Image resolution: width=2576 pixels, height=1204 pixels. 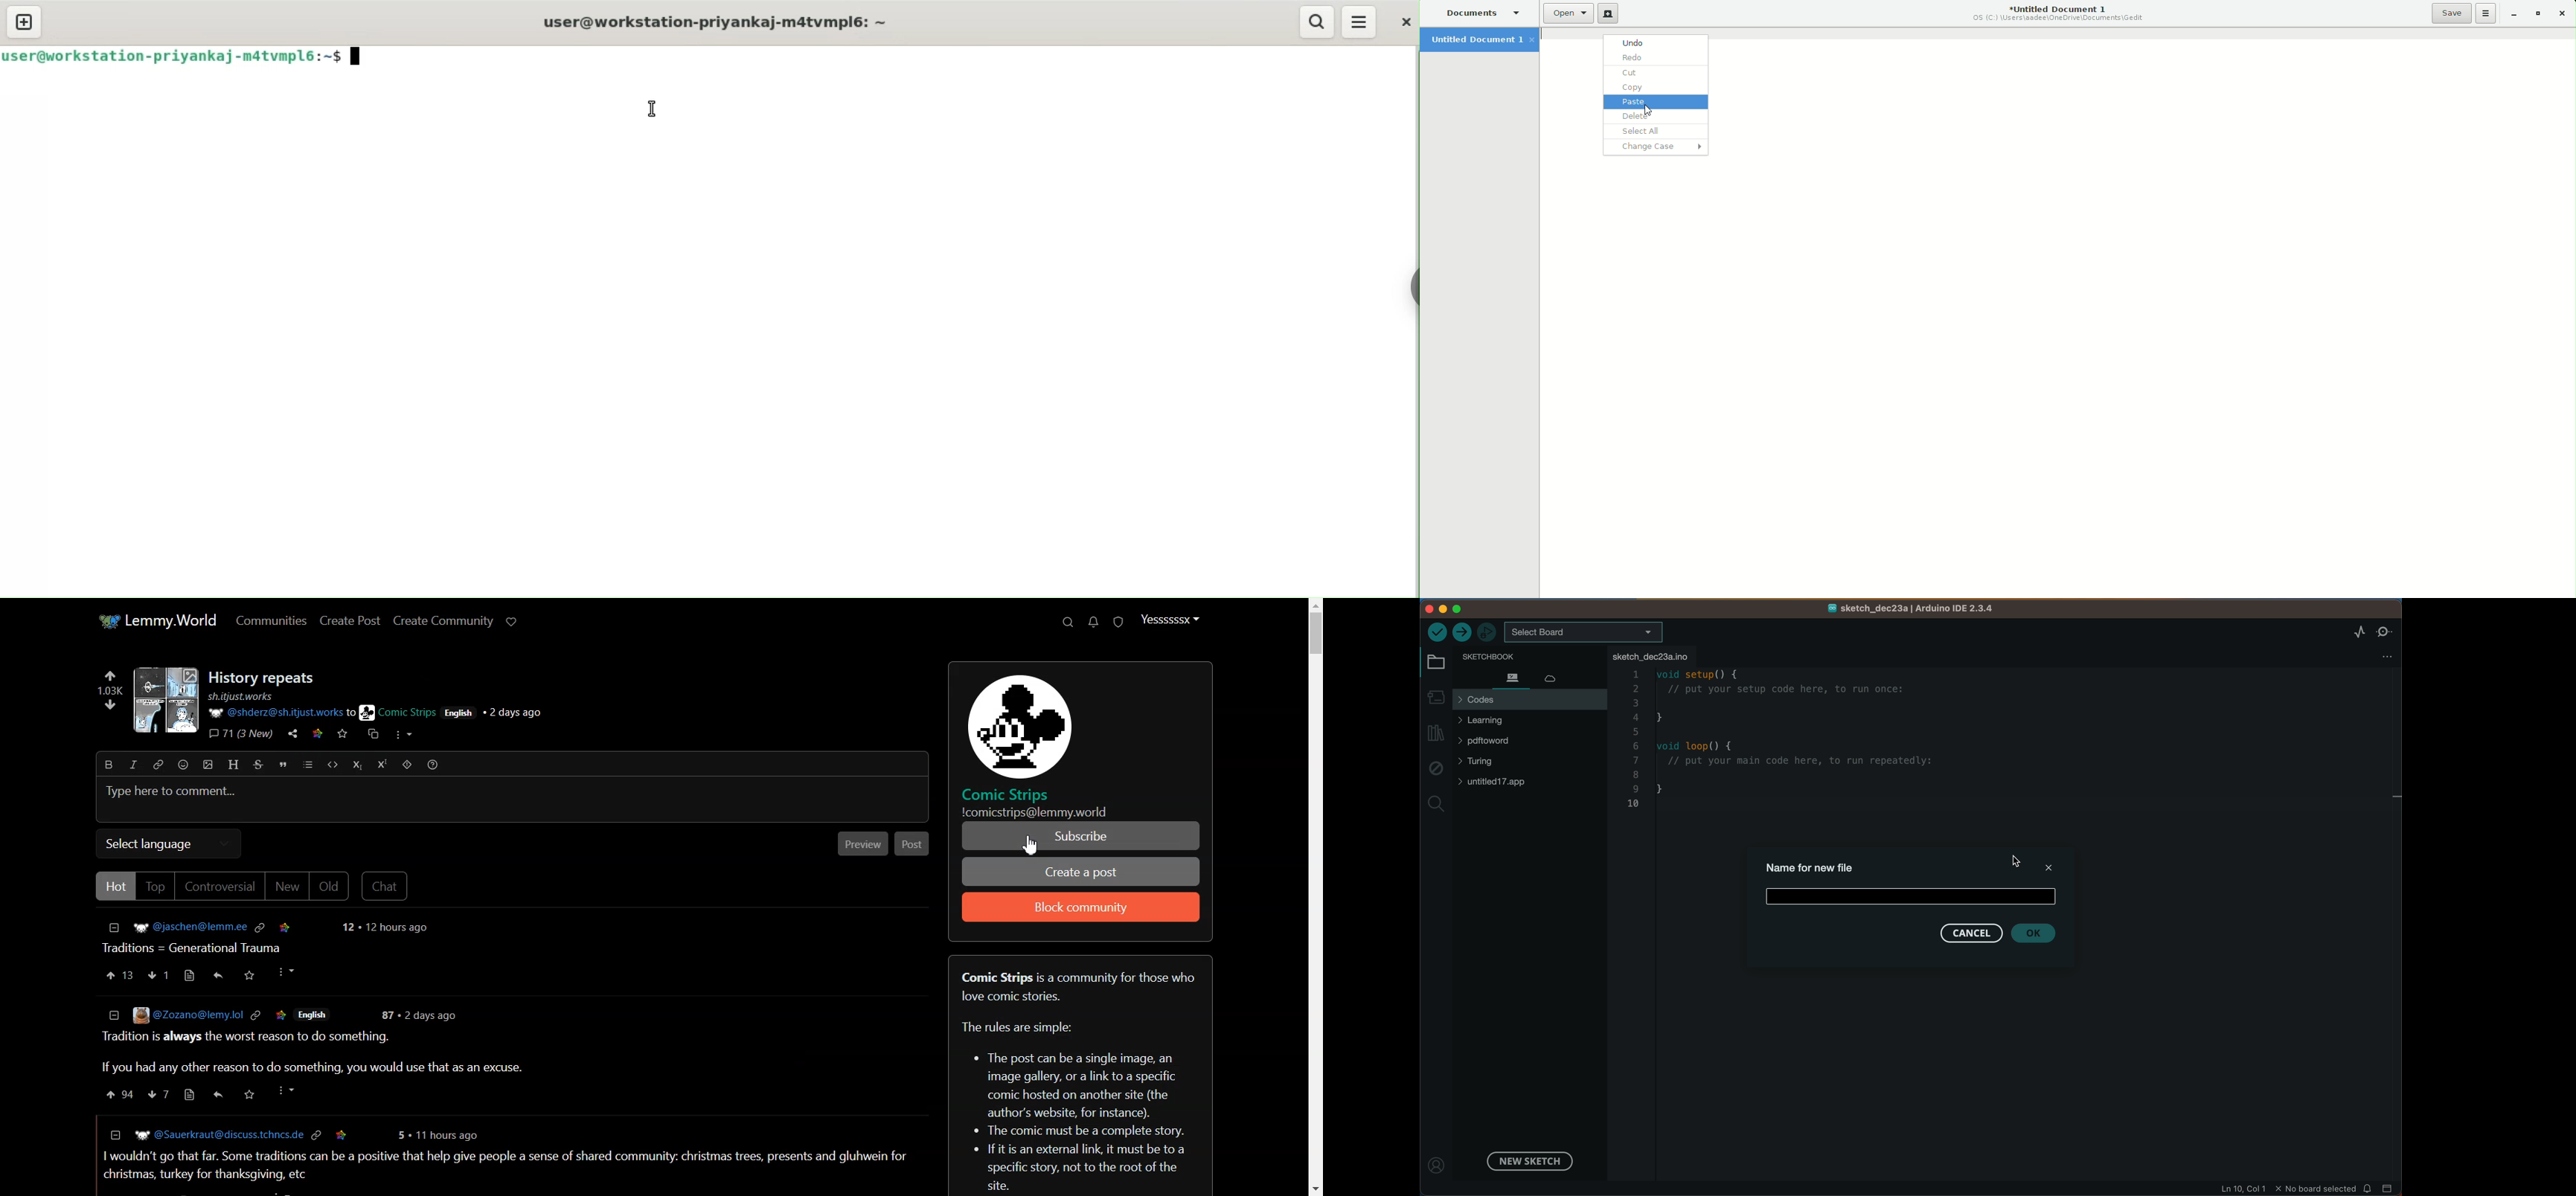 I want to click on block community, so click(x=1081, y=907).